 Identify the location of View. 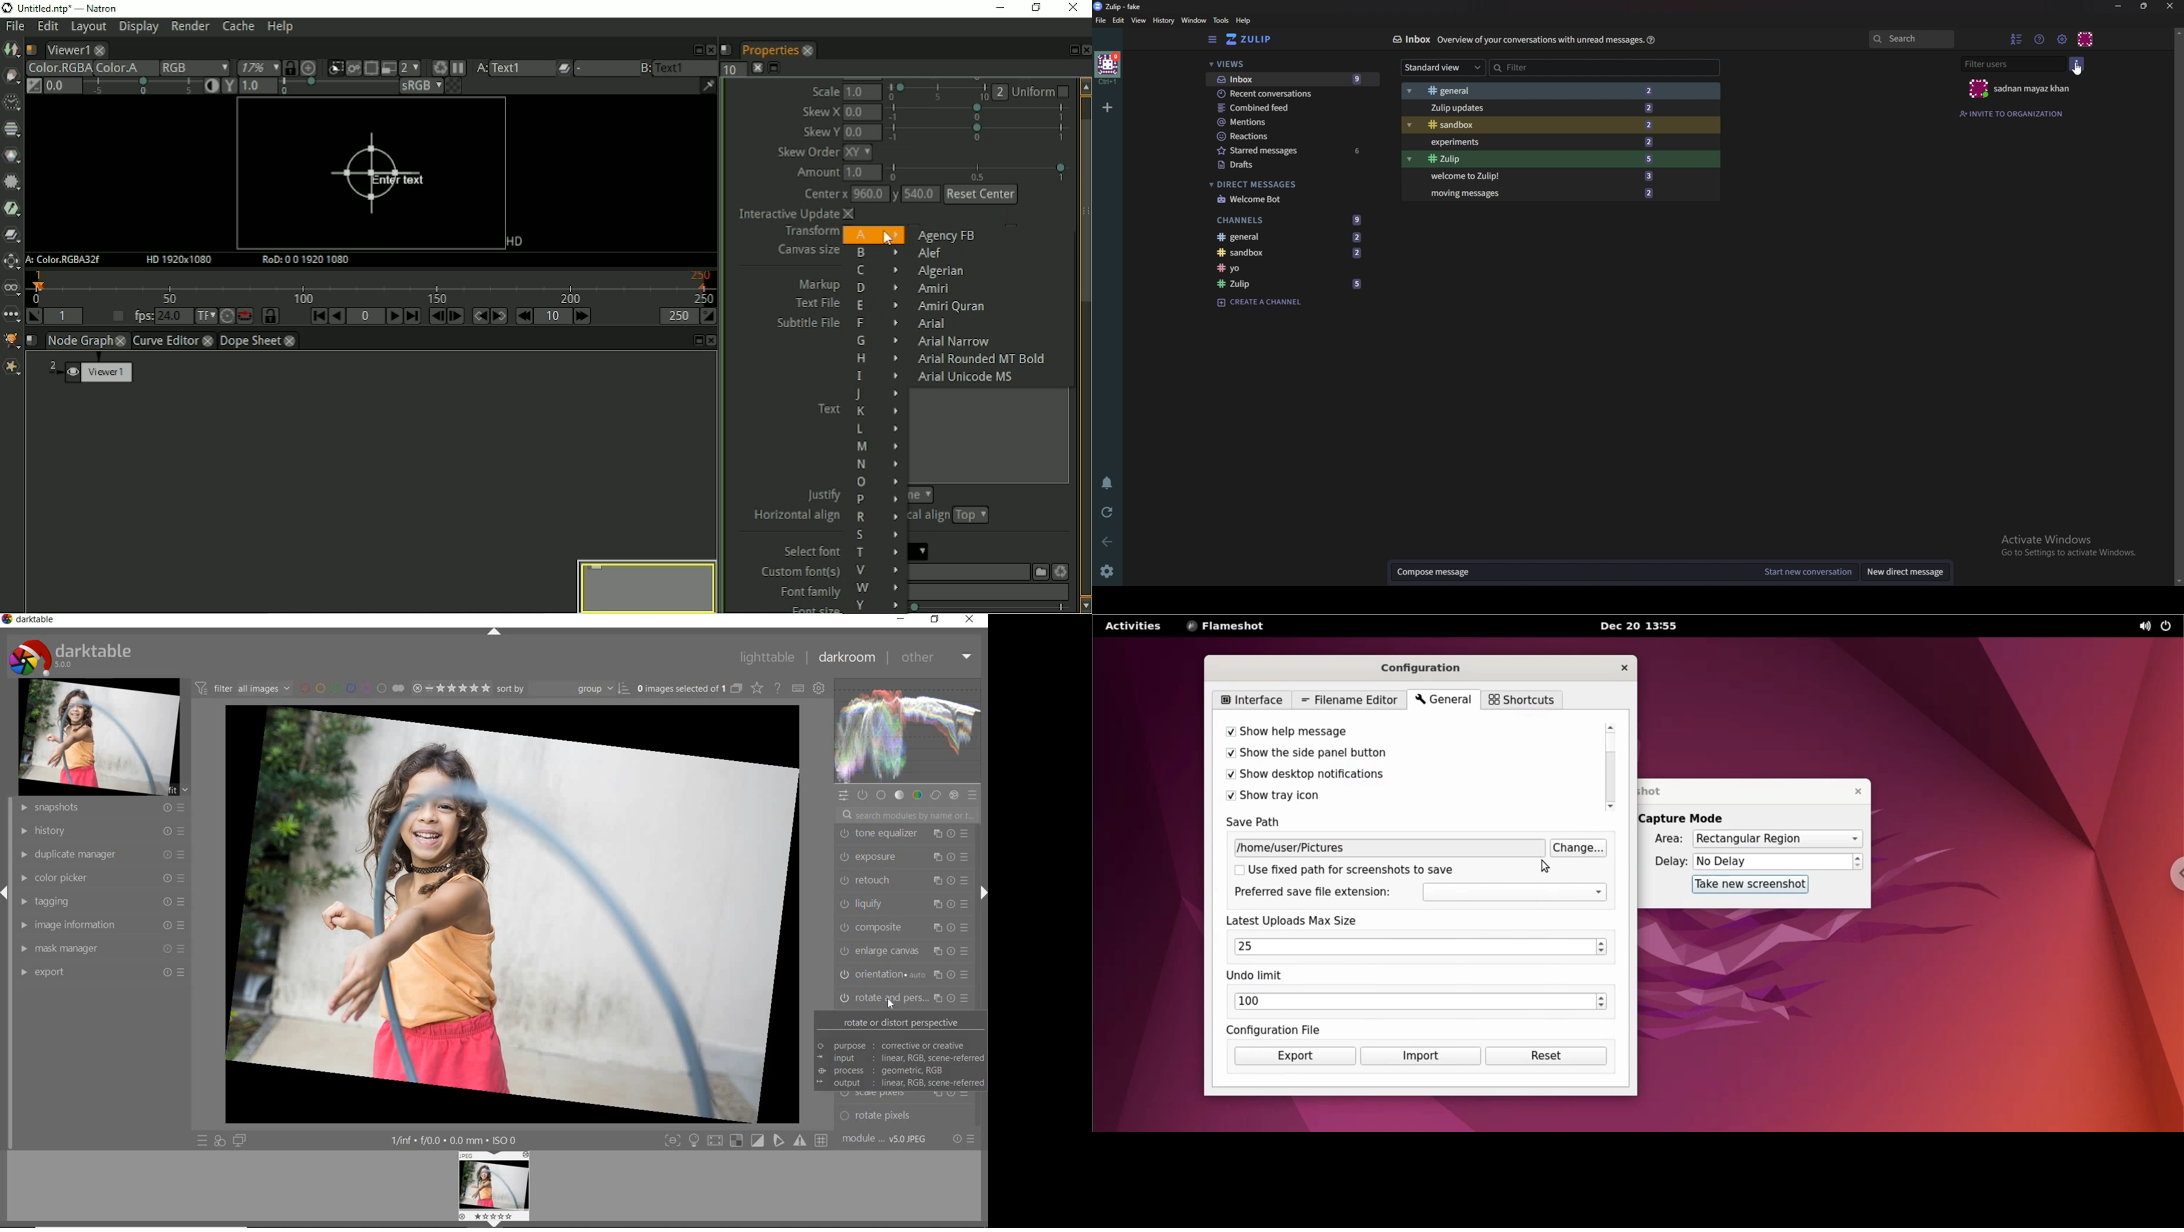
(1138, 21).